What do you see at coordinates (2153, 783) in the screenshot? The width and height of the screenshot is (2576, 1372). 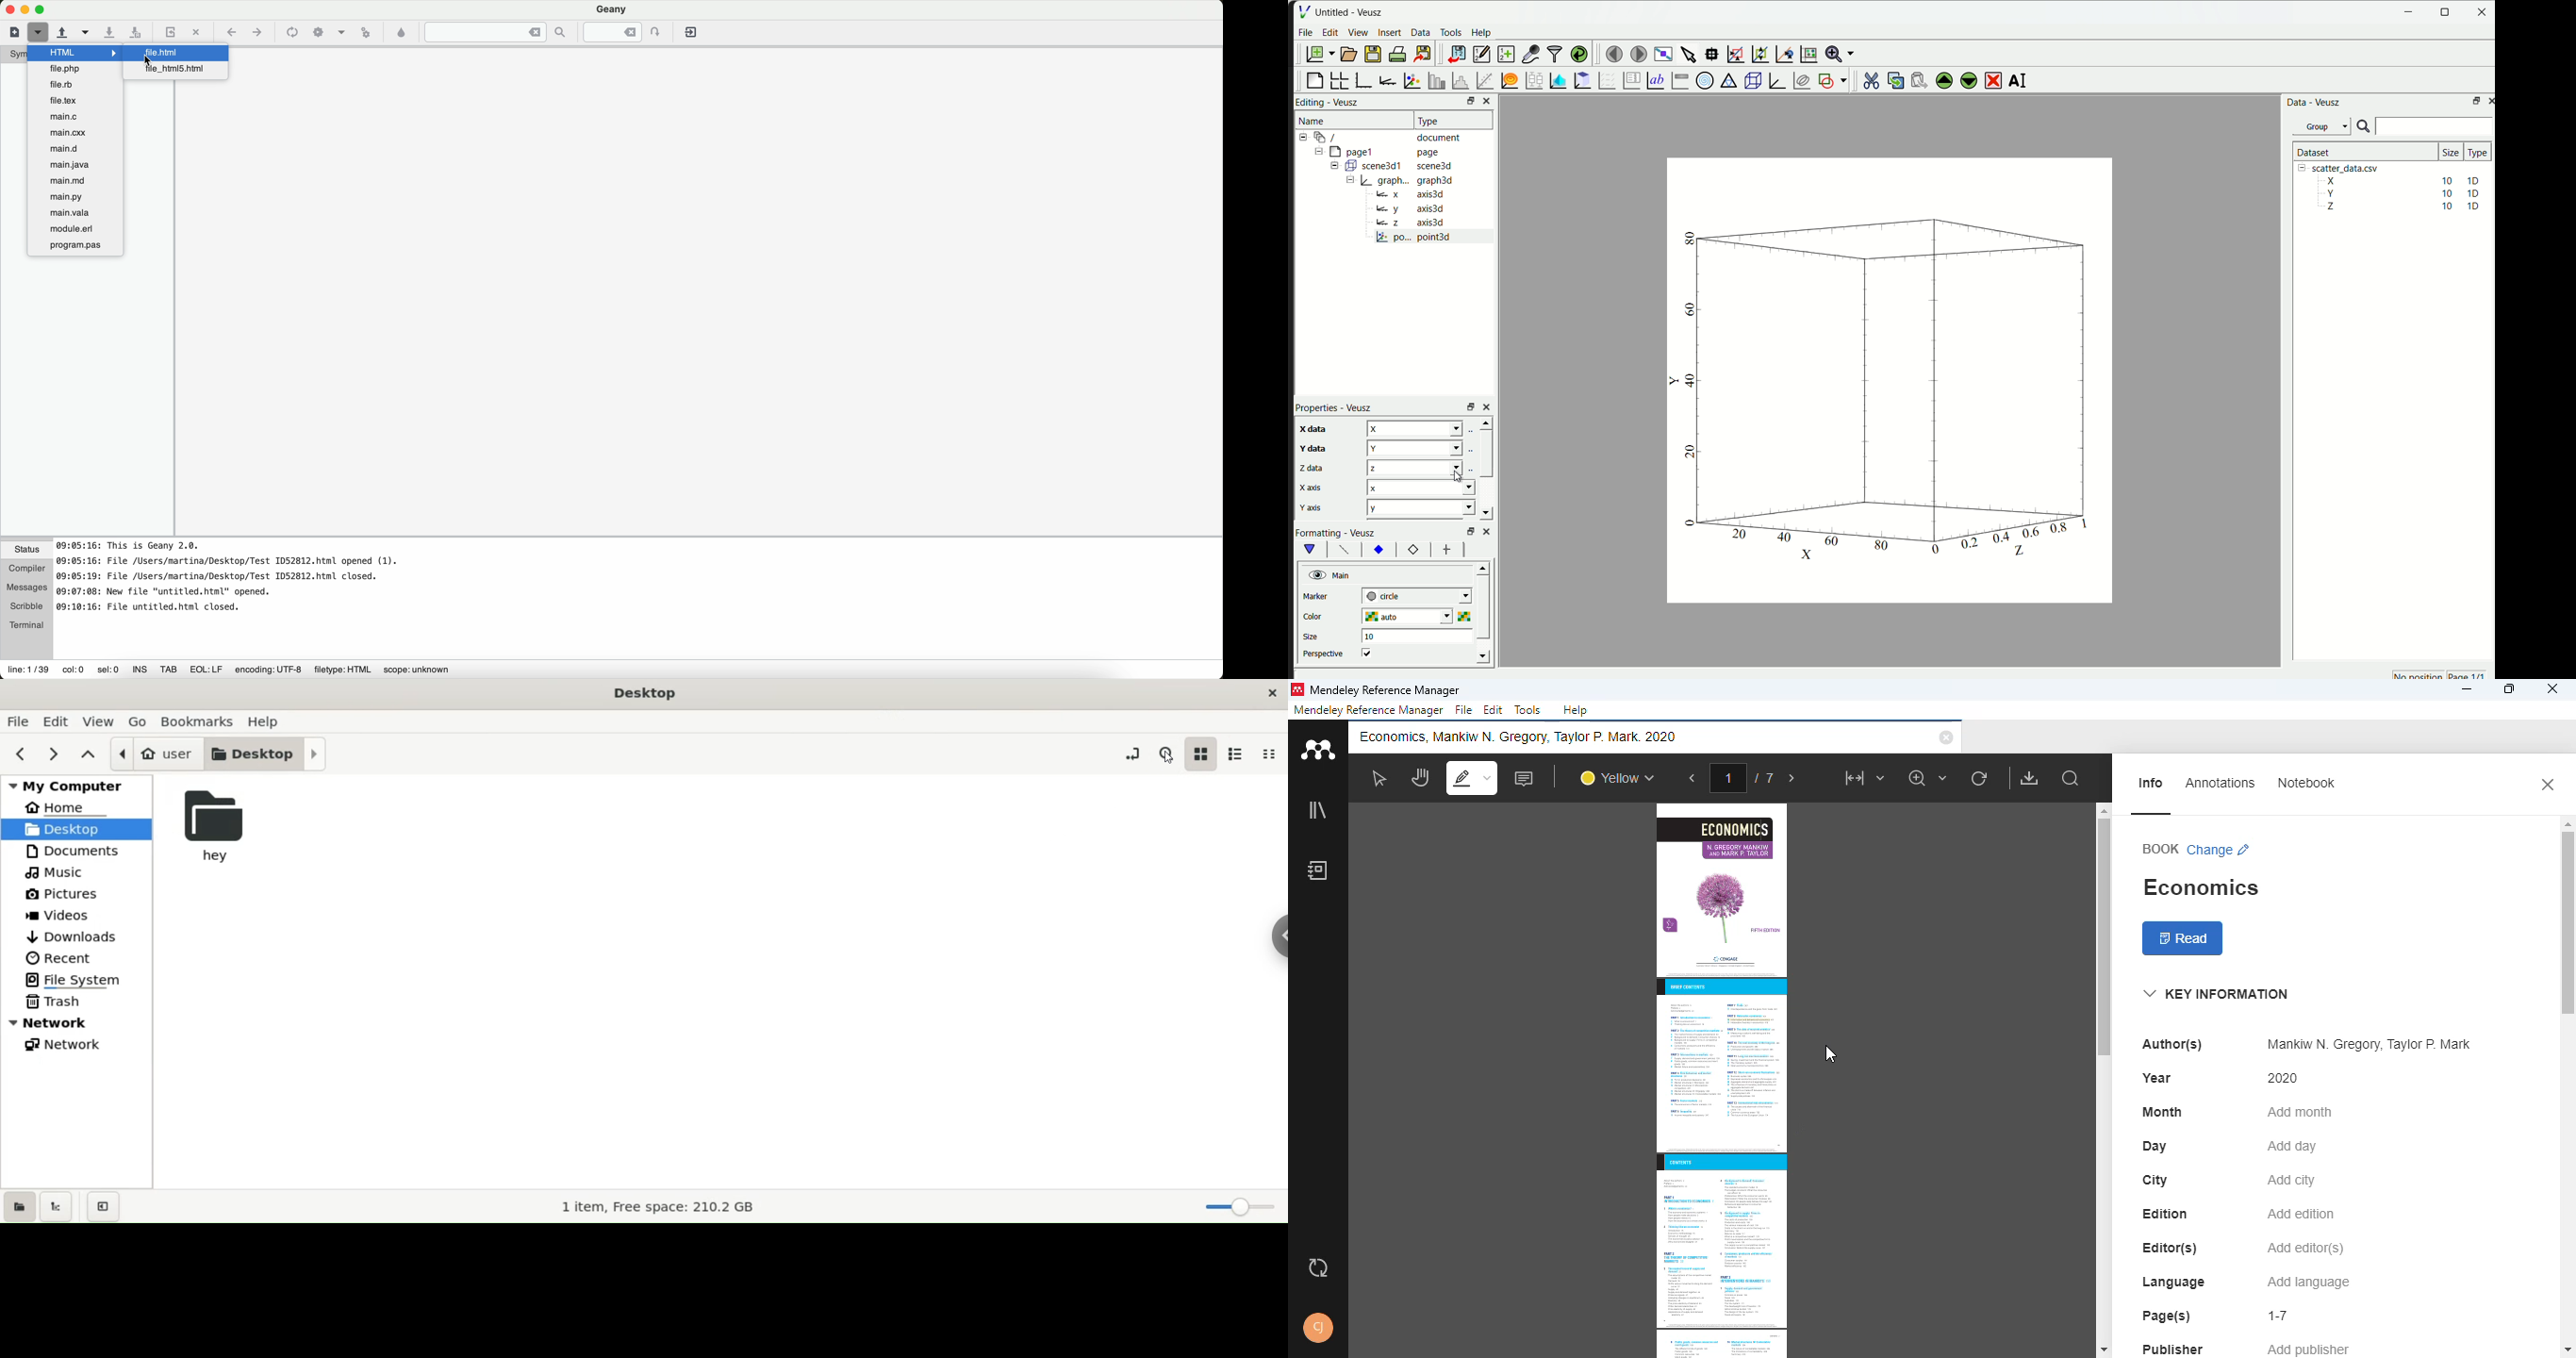 I see `info` at bounding box center [2153, 783].